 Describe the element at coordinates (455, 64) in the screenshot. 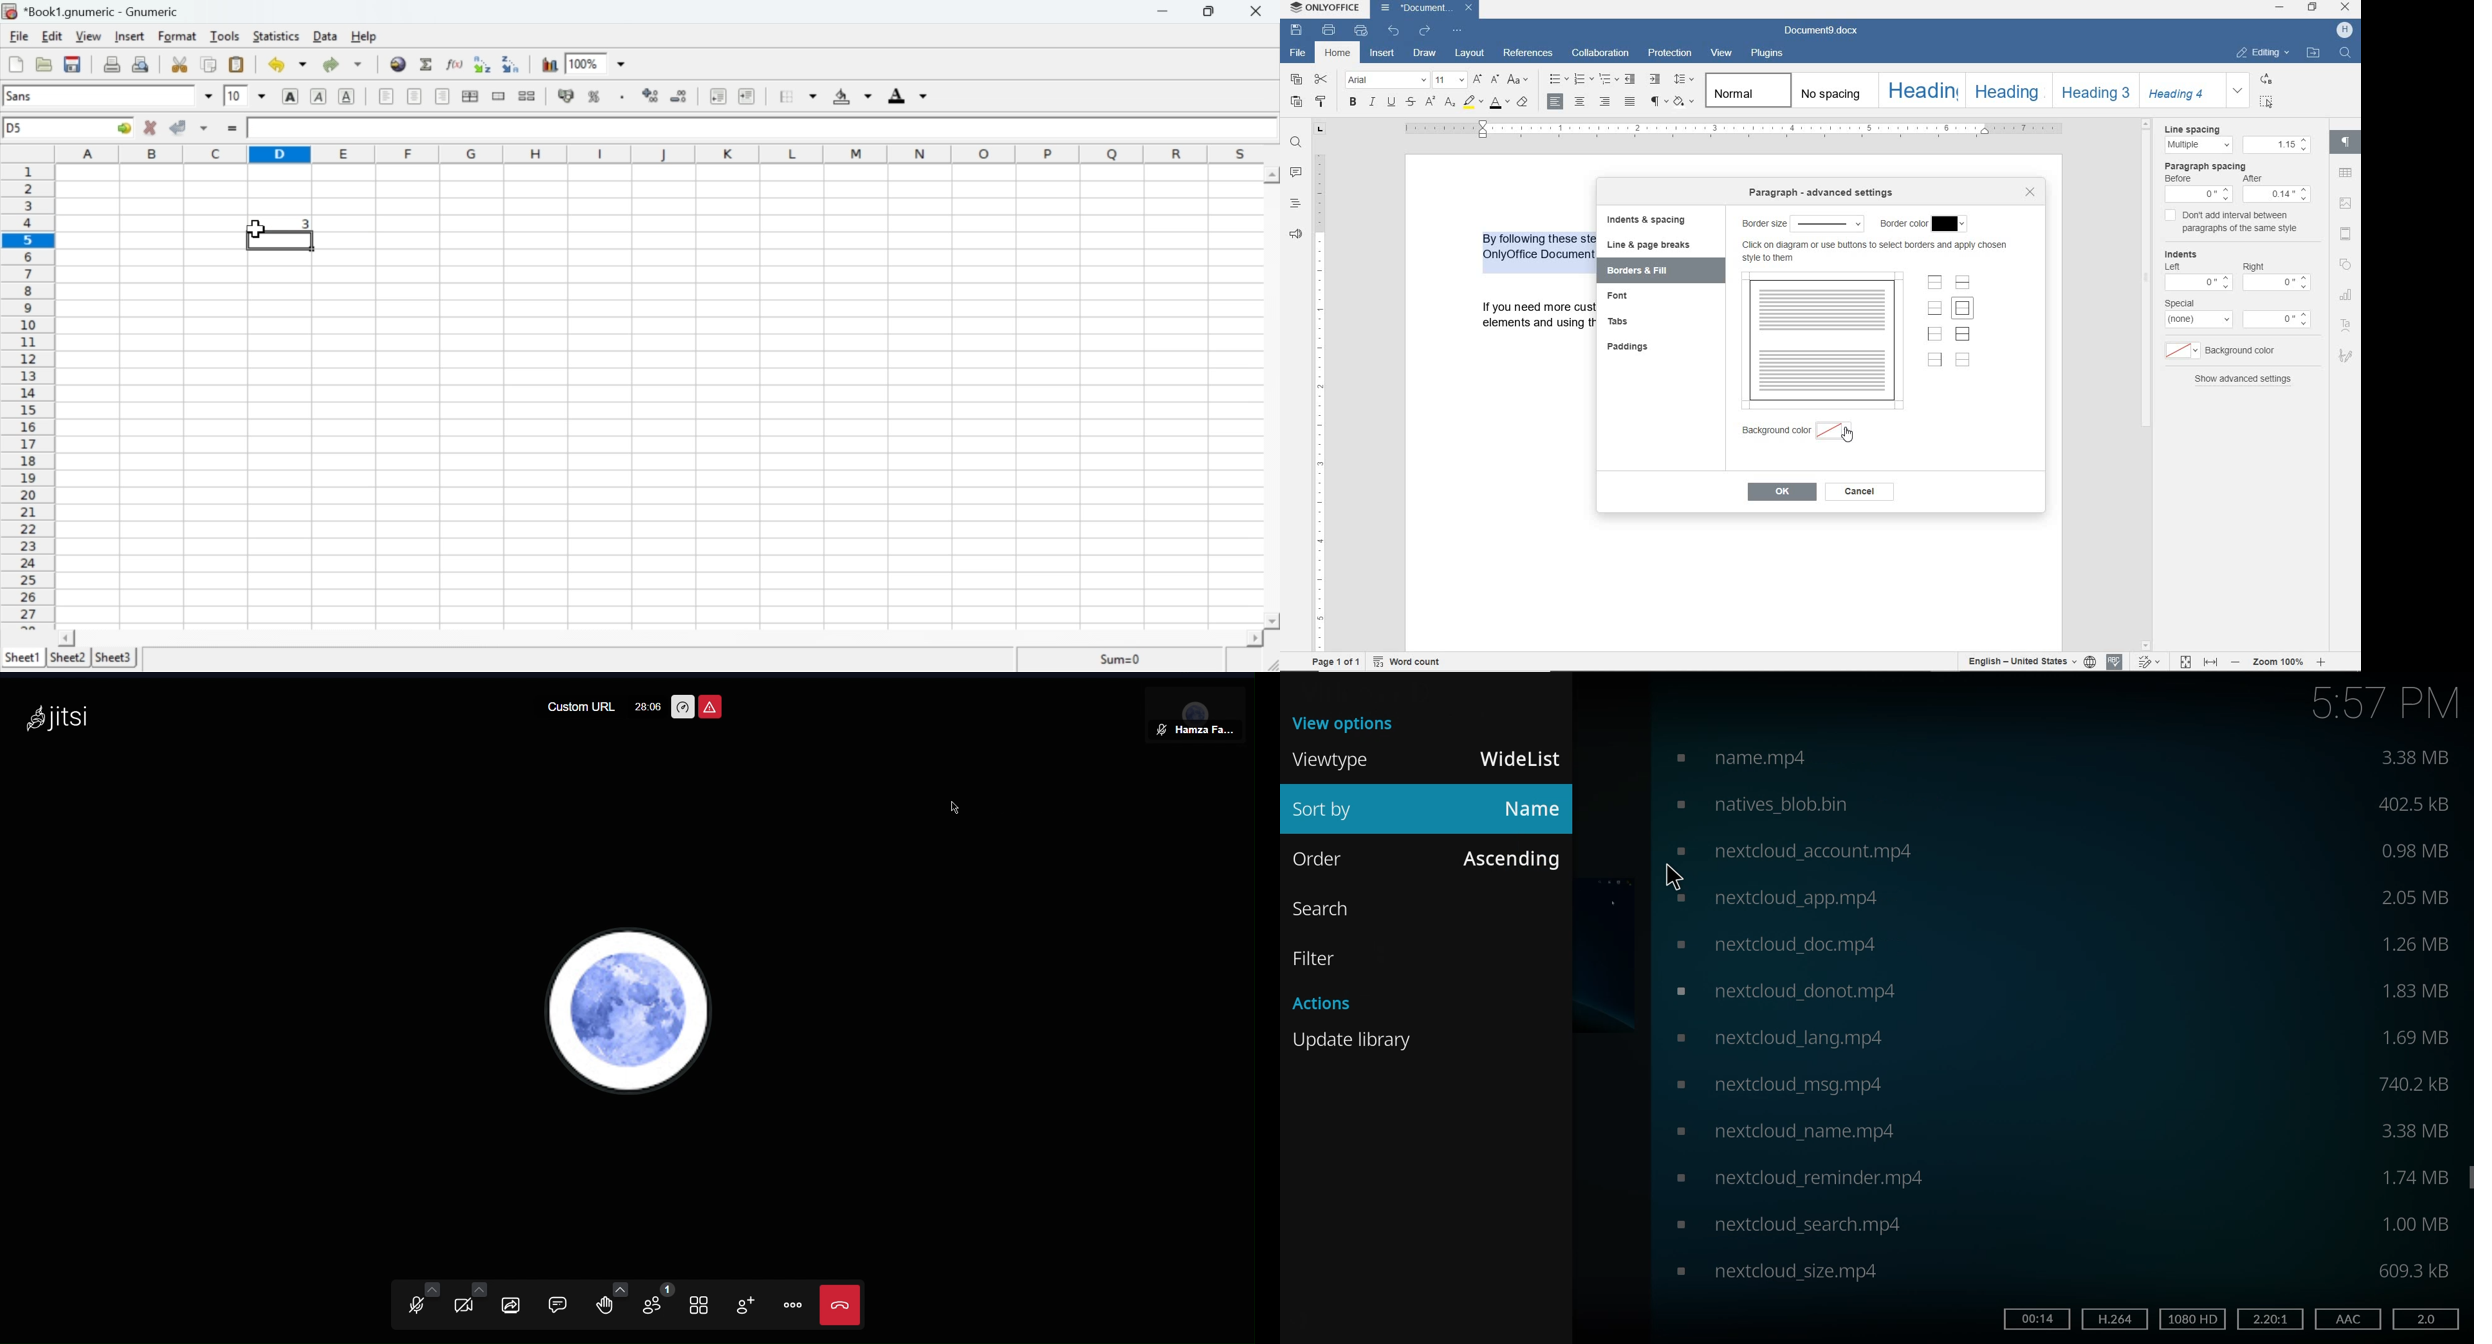

I see `Edit function` at that location.